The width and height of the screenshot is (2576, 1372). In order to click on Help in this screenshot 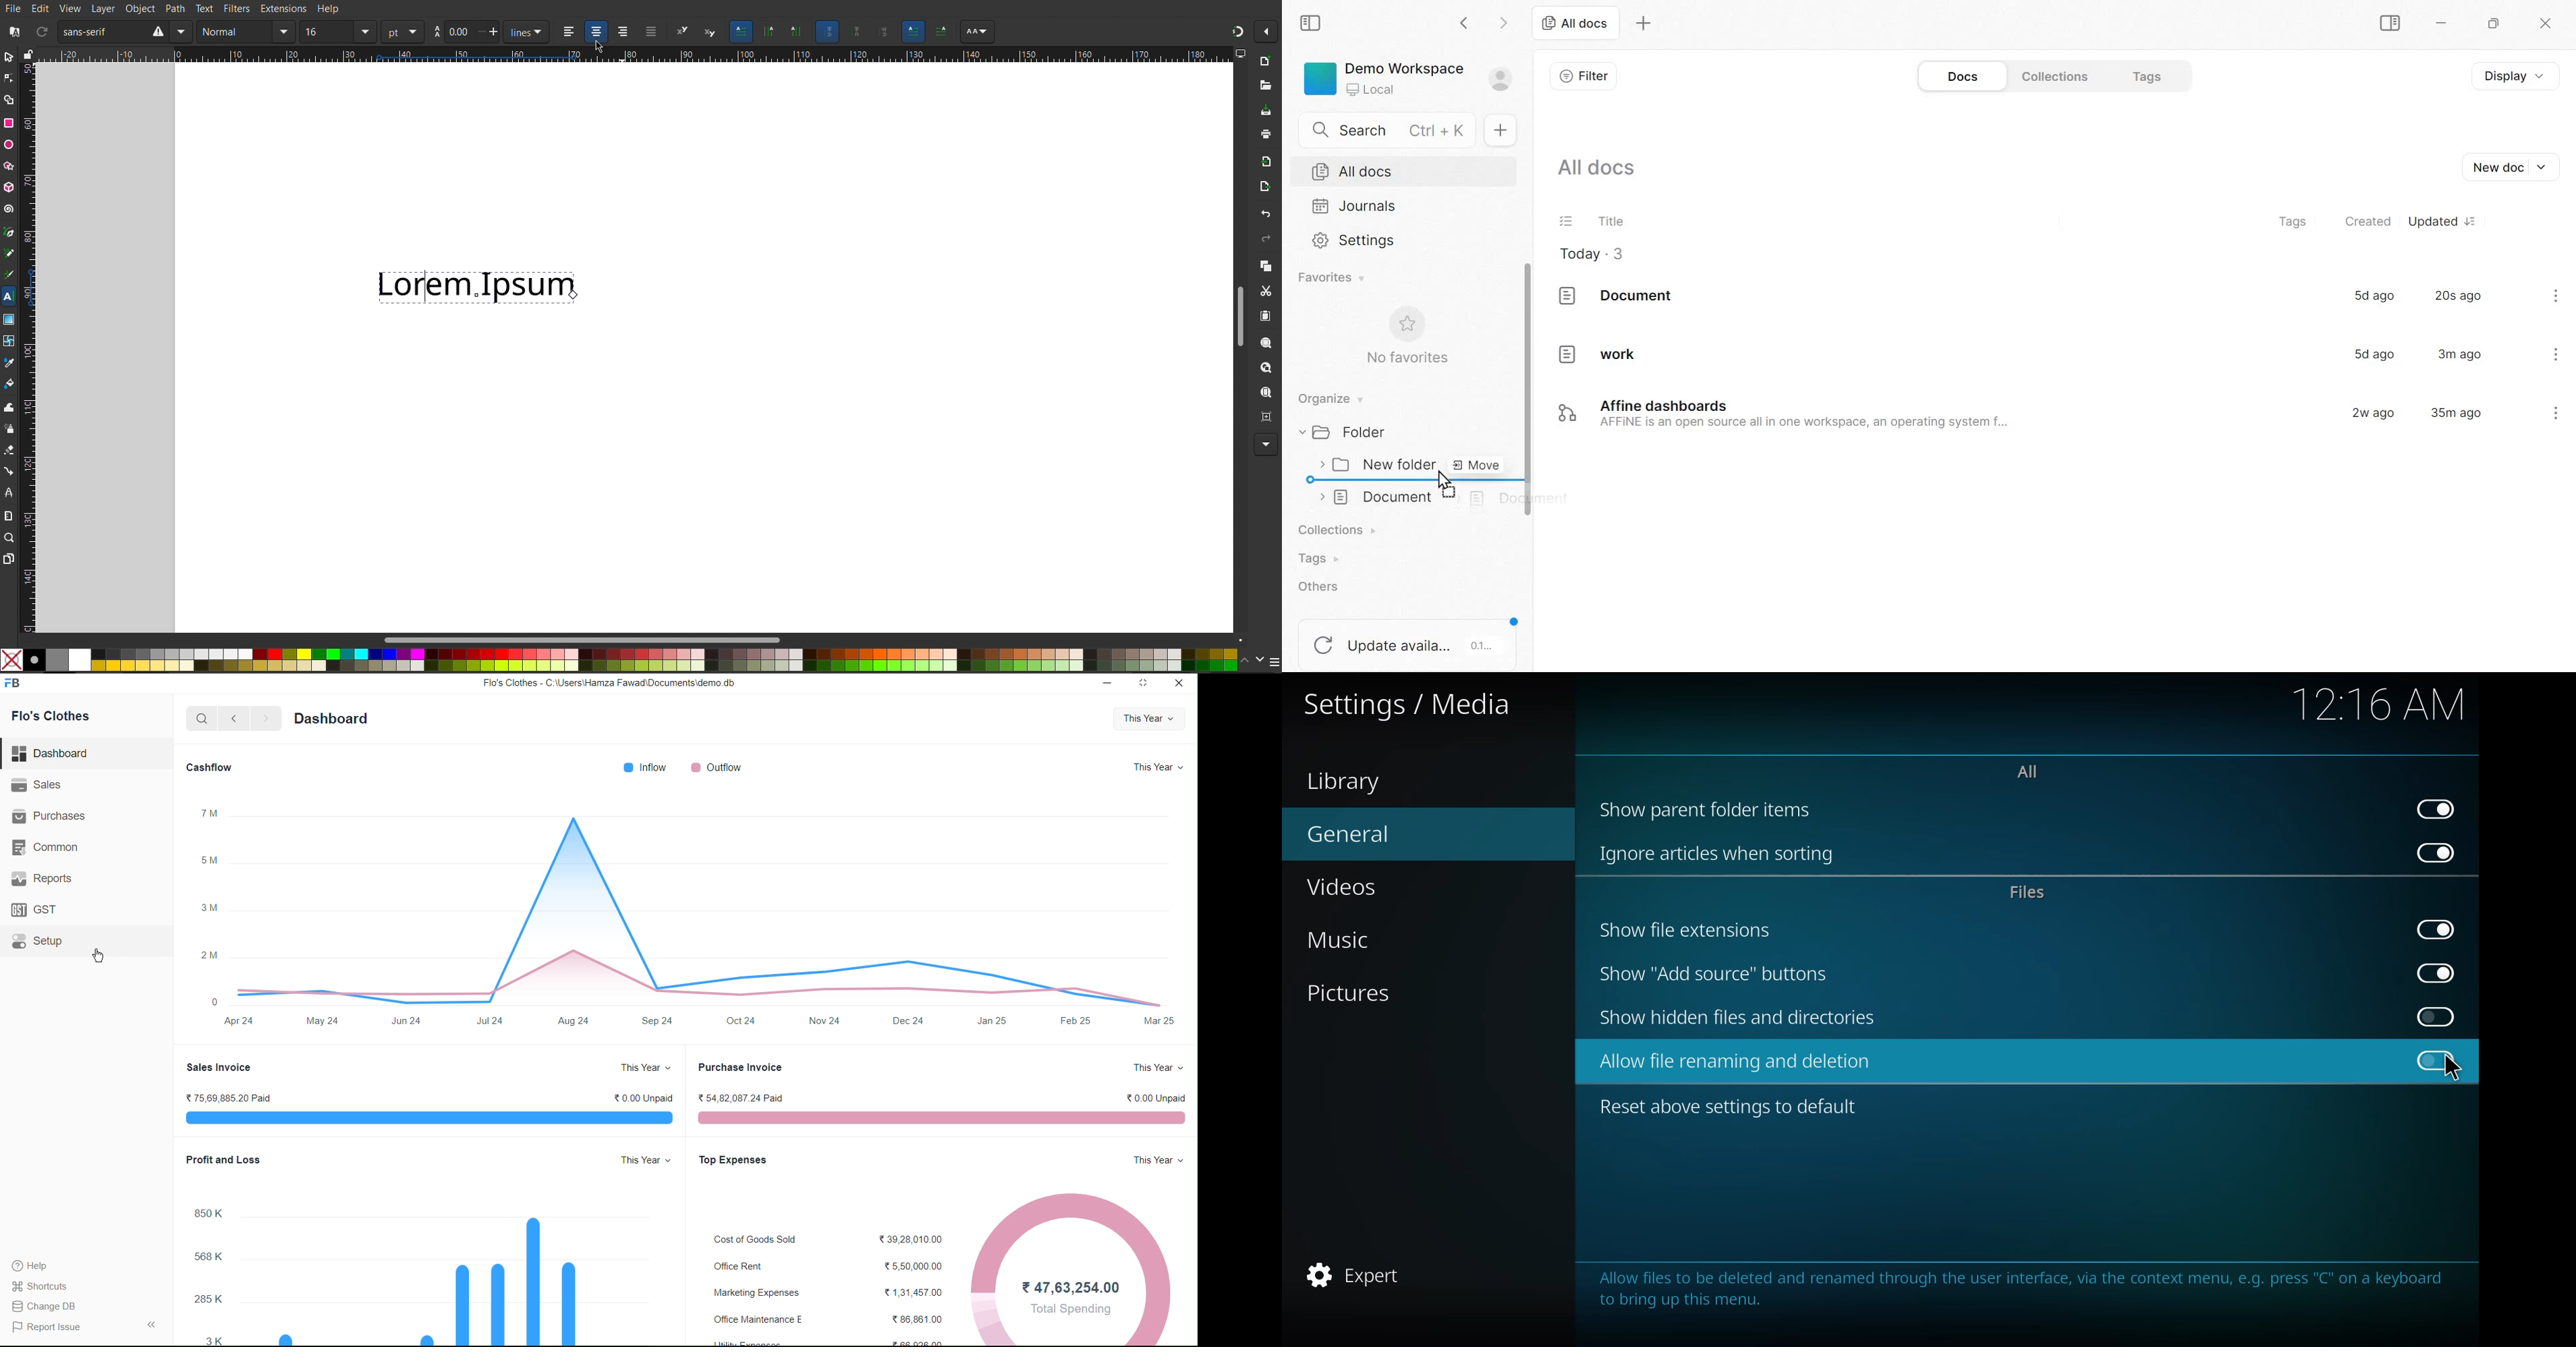, I will do `click(35, 1266)`.